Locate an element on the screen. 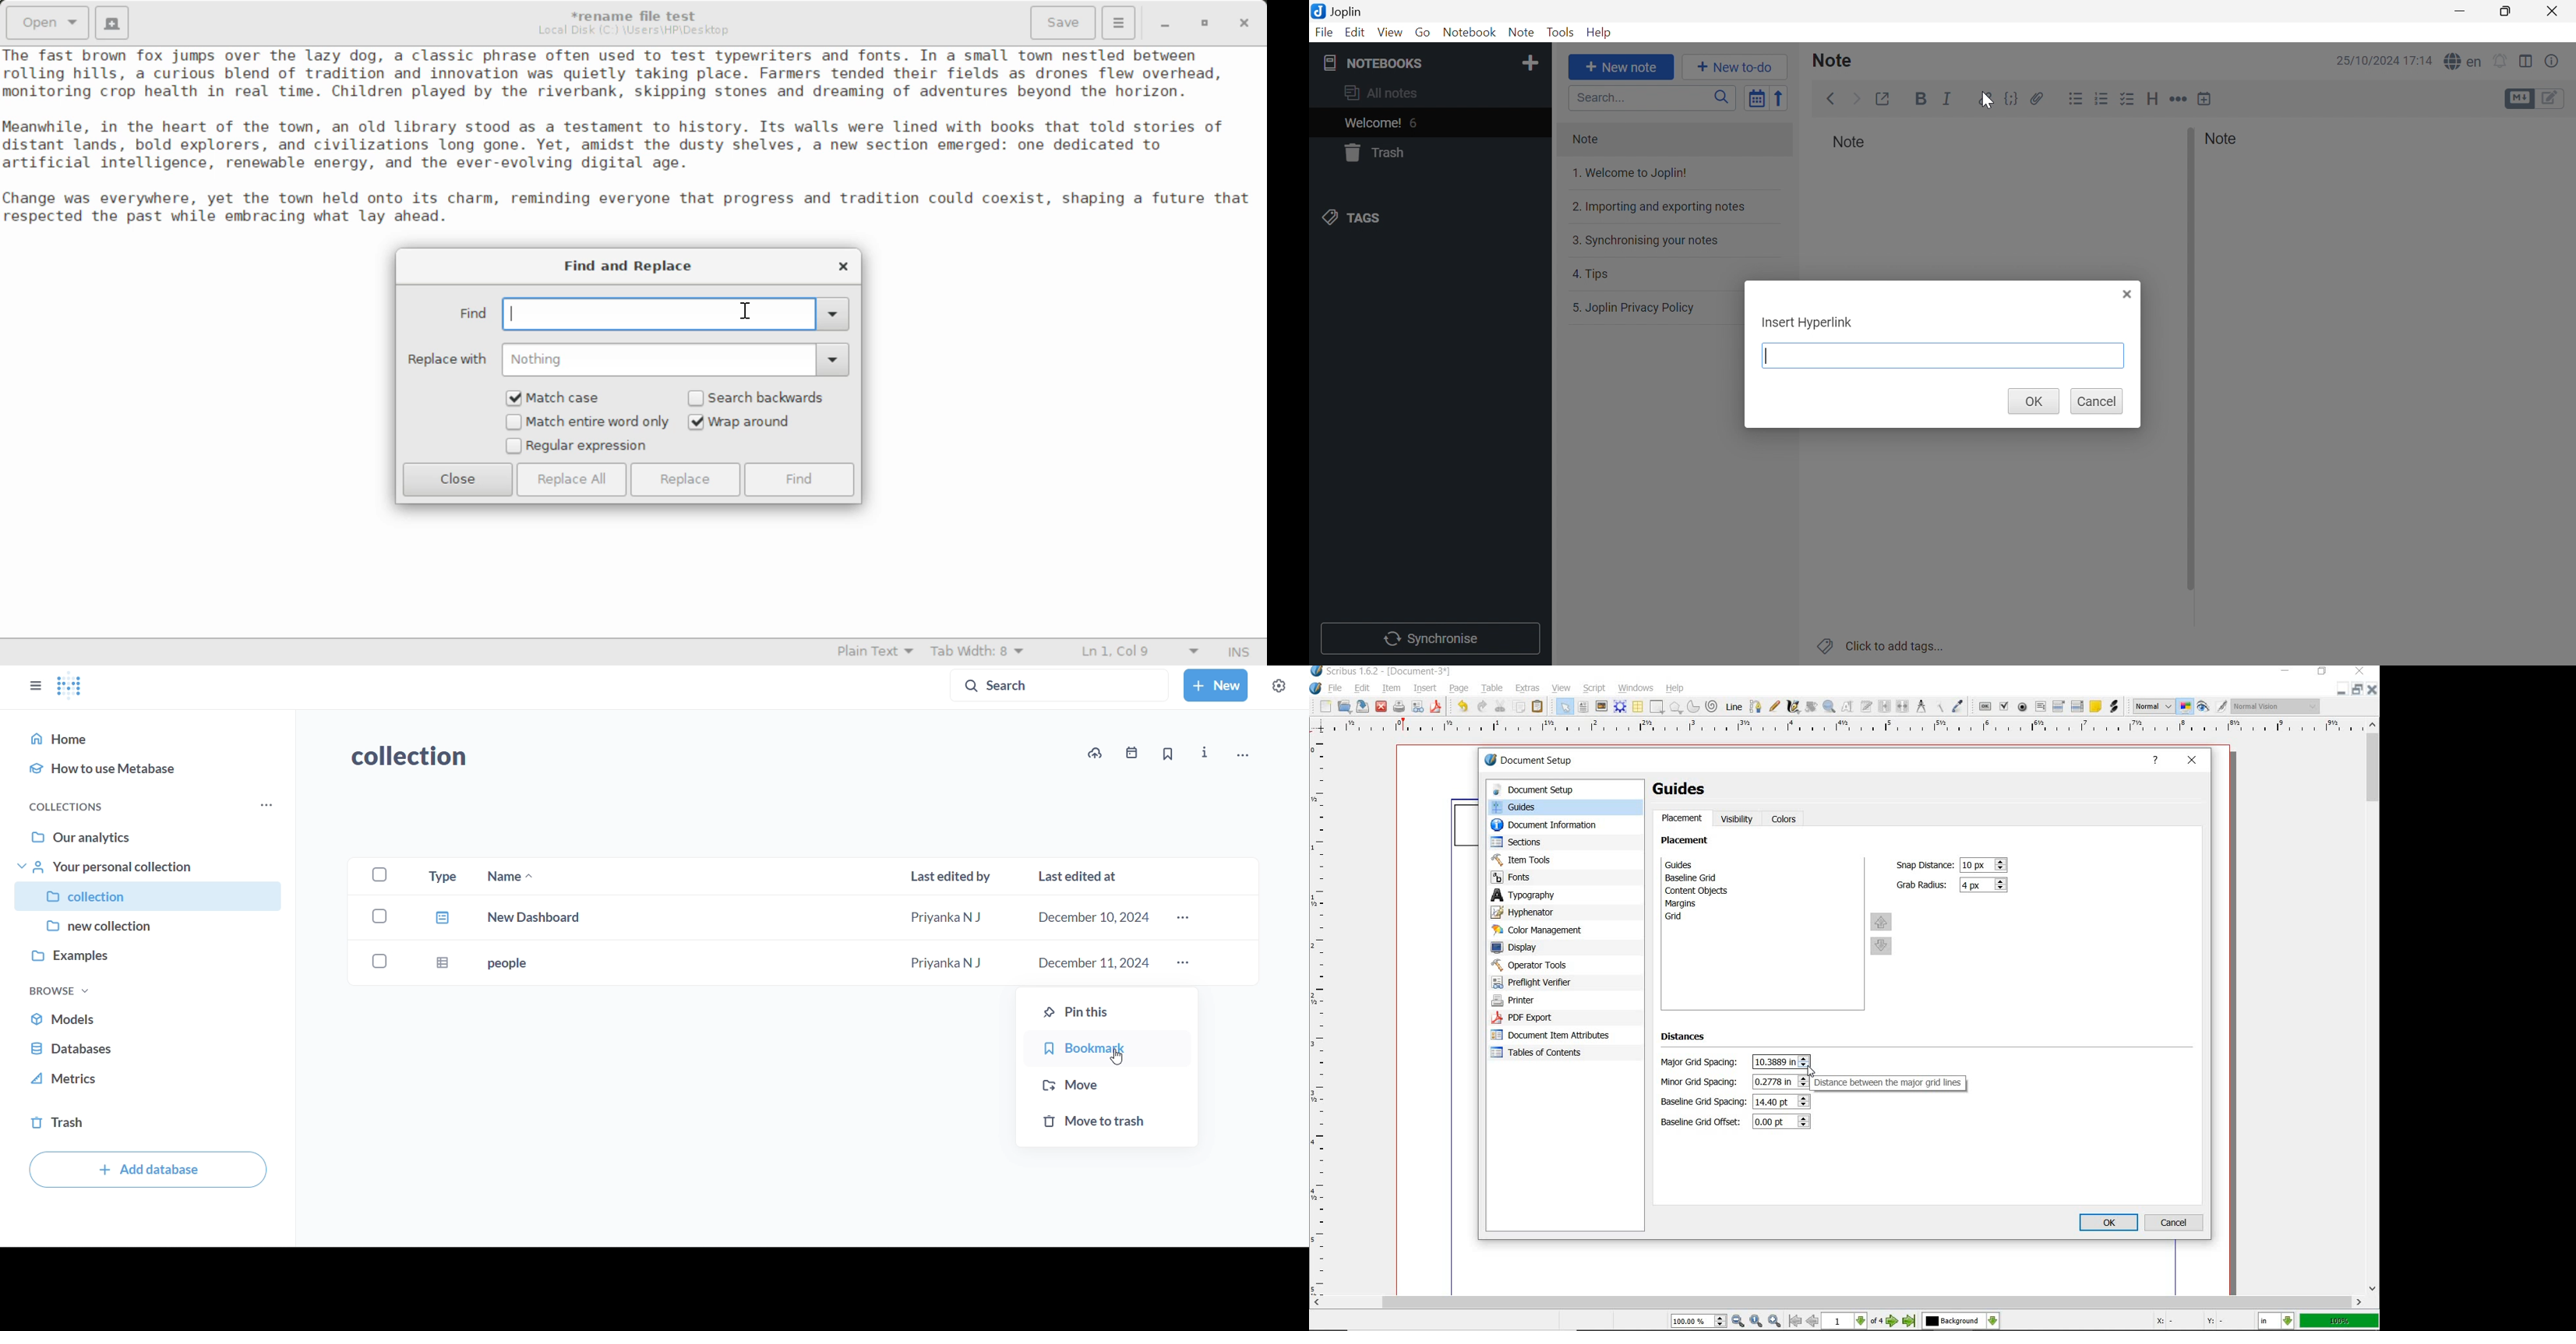  go to next page is located at coordinates (1894, 1321).